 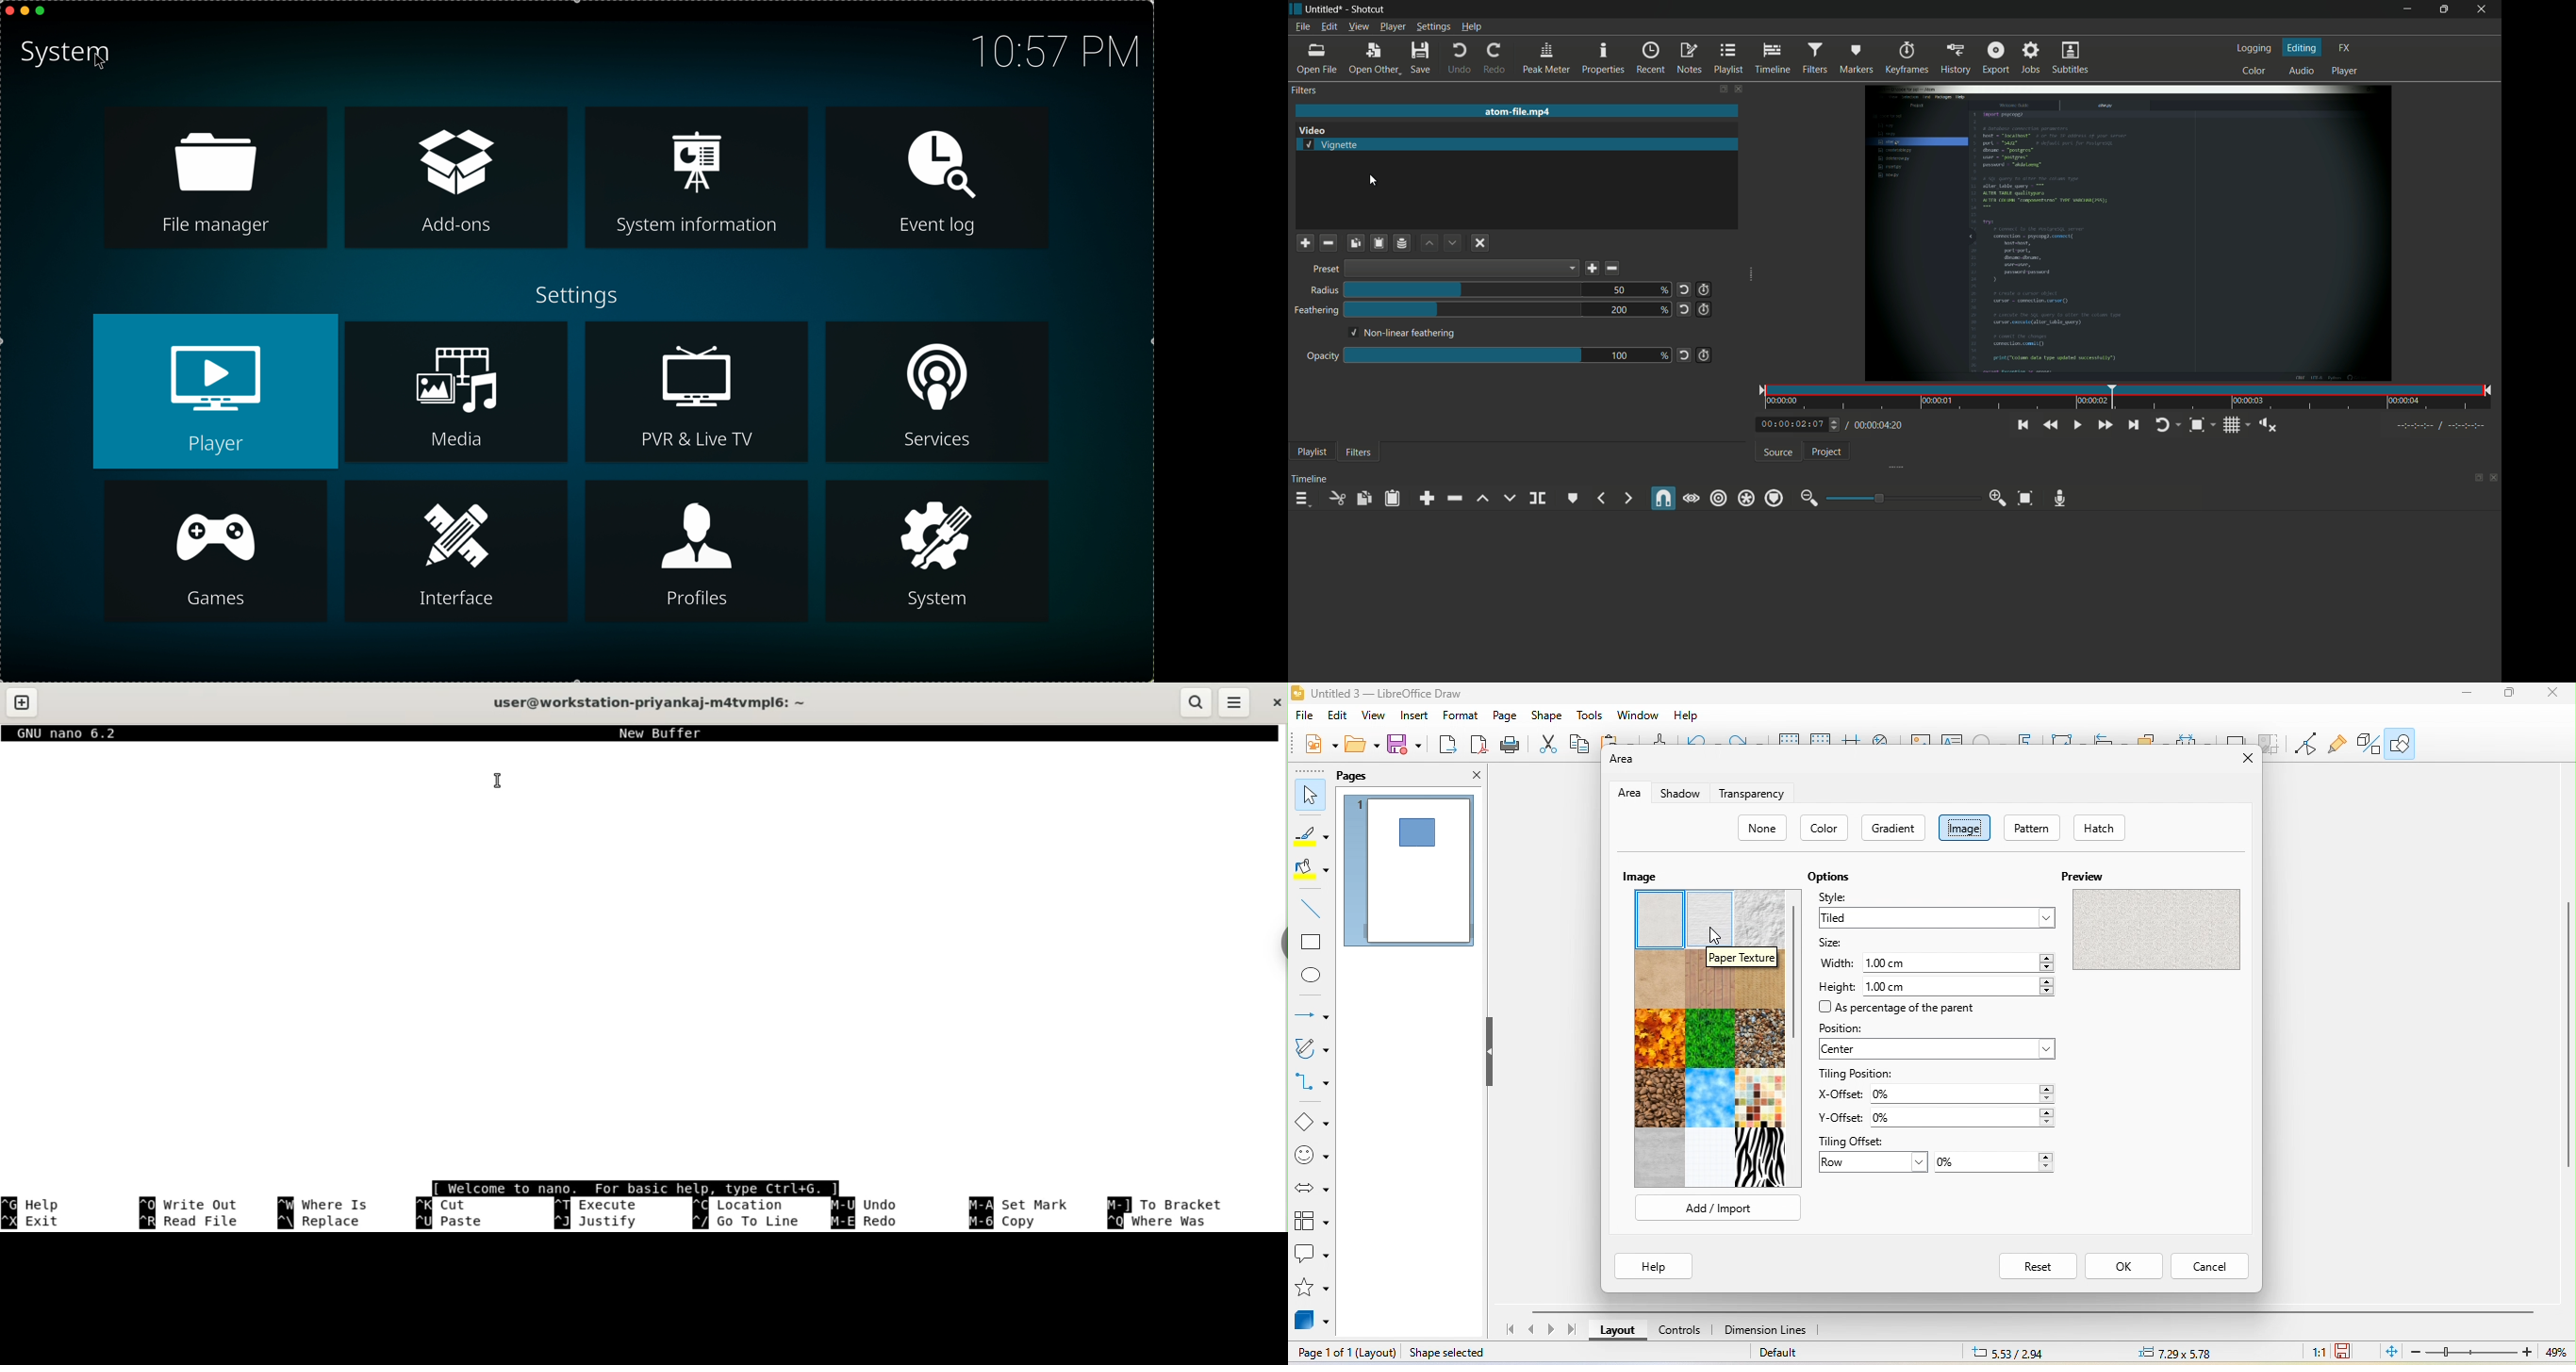 I want to click on settings, so click(x=576, y=299).